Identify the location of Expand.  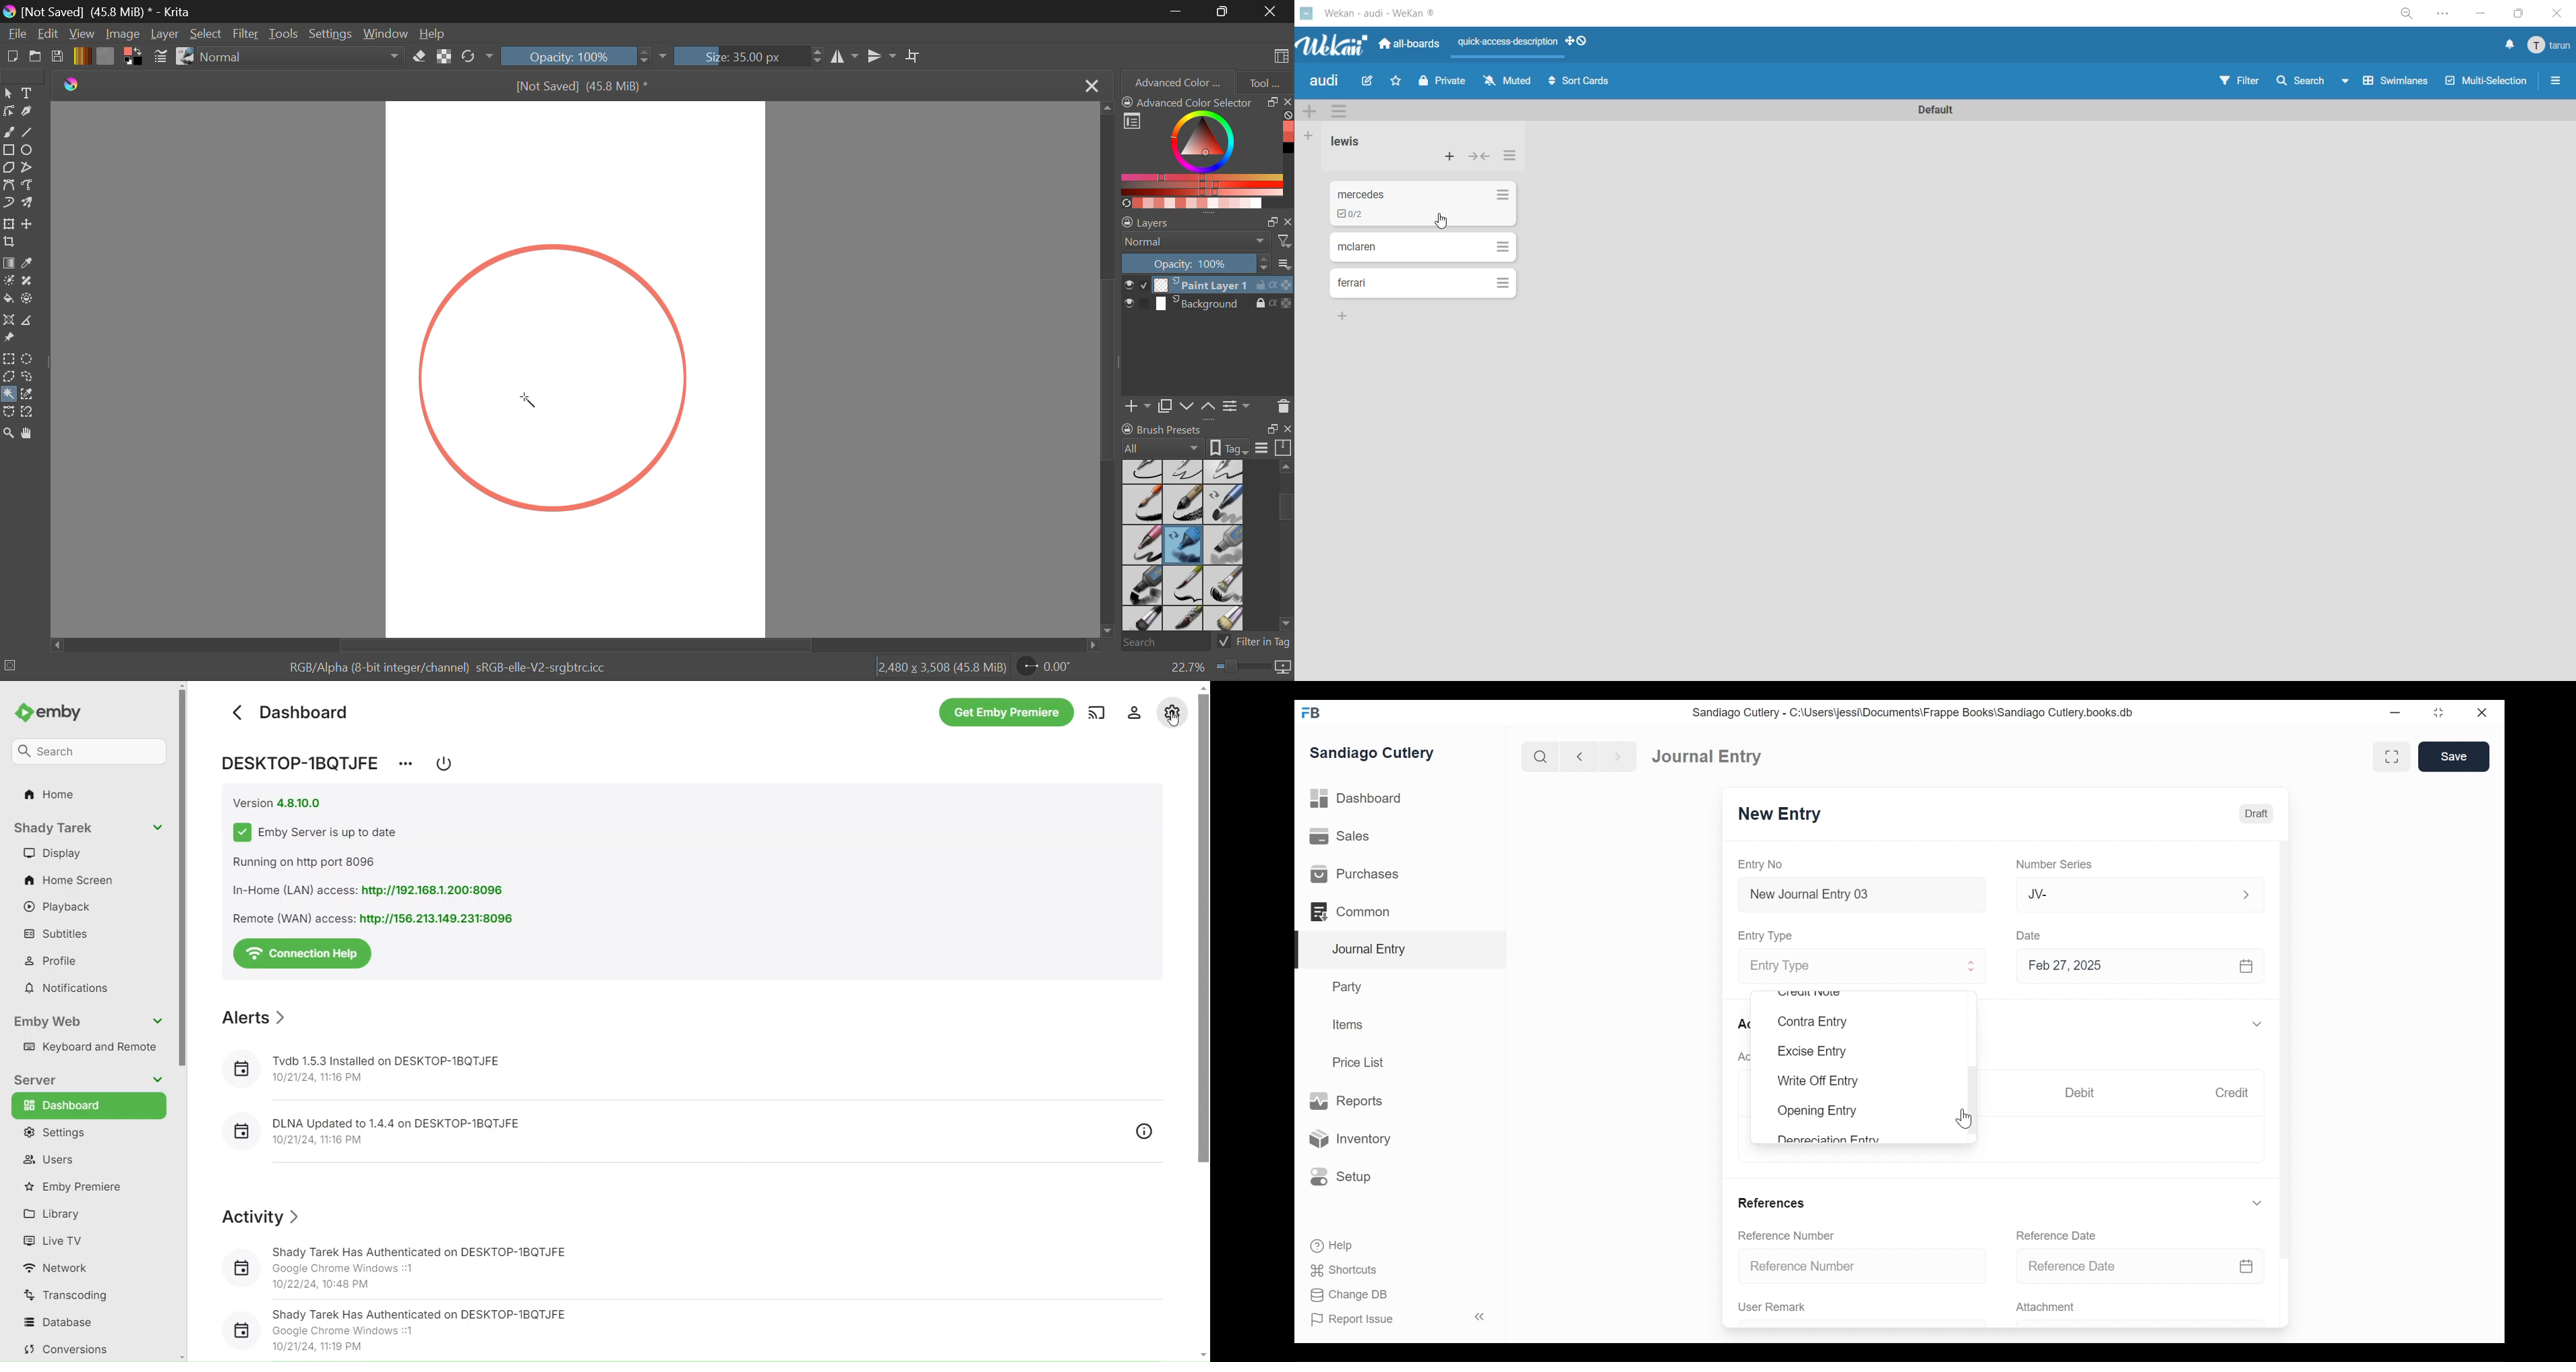
(2259, 1203).